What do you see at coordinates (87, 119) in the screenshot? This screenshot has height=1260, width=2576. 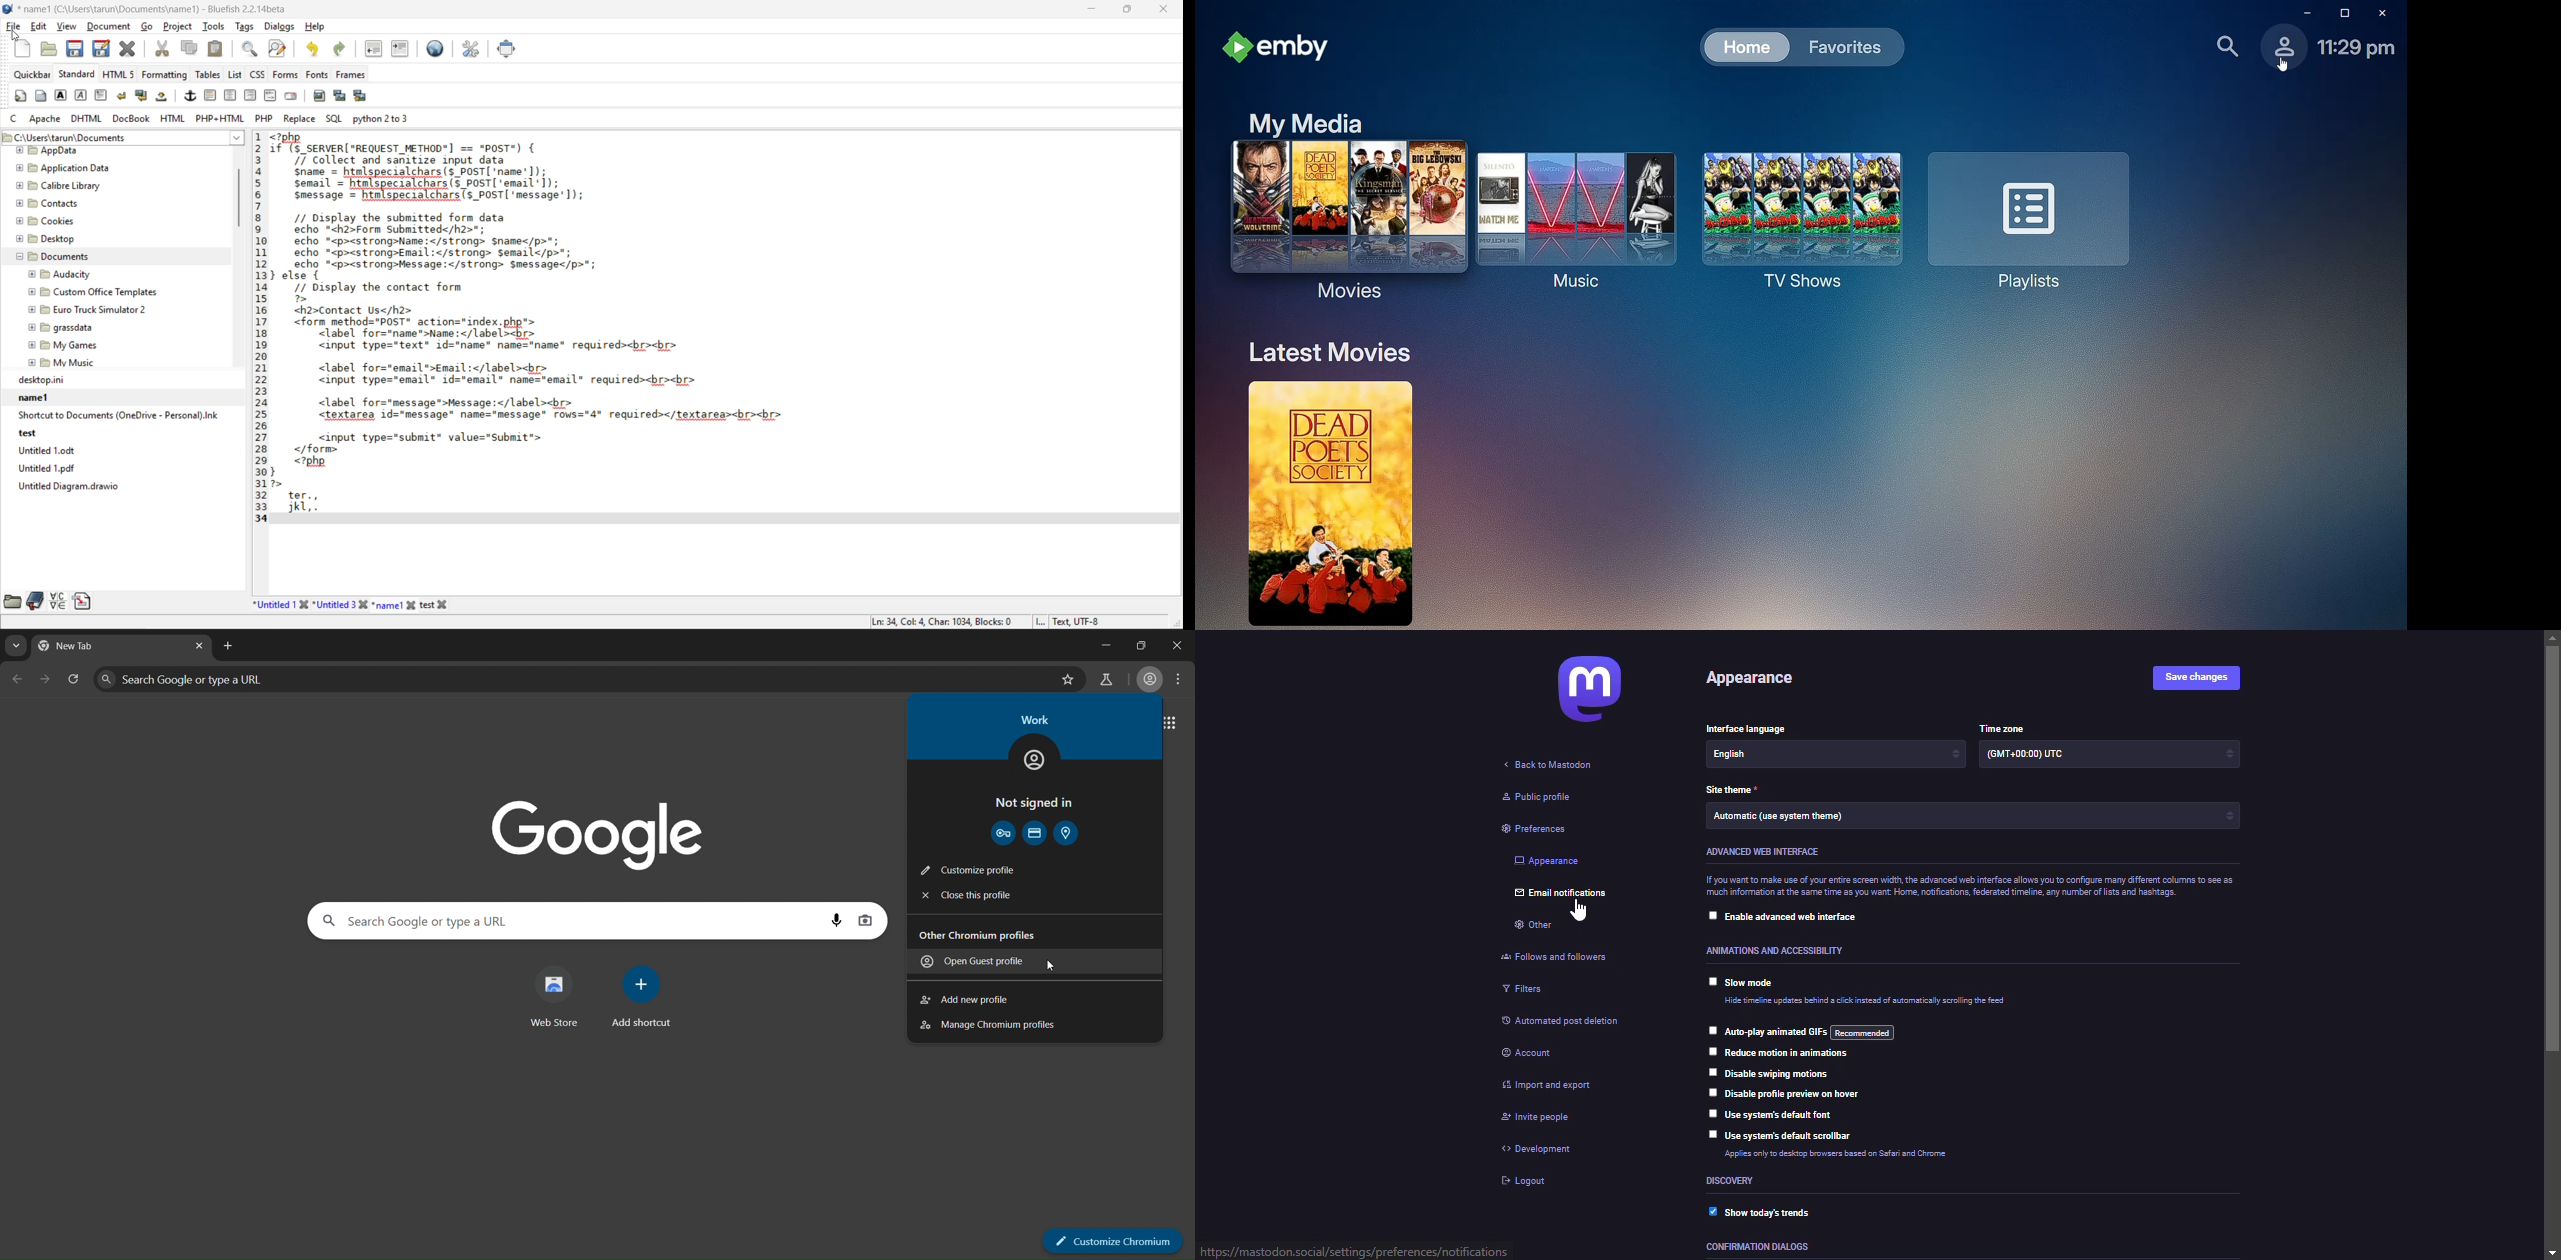 I see `dhtml` at bounding box center [87, 119].